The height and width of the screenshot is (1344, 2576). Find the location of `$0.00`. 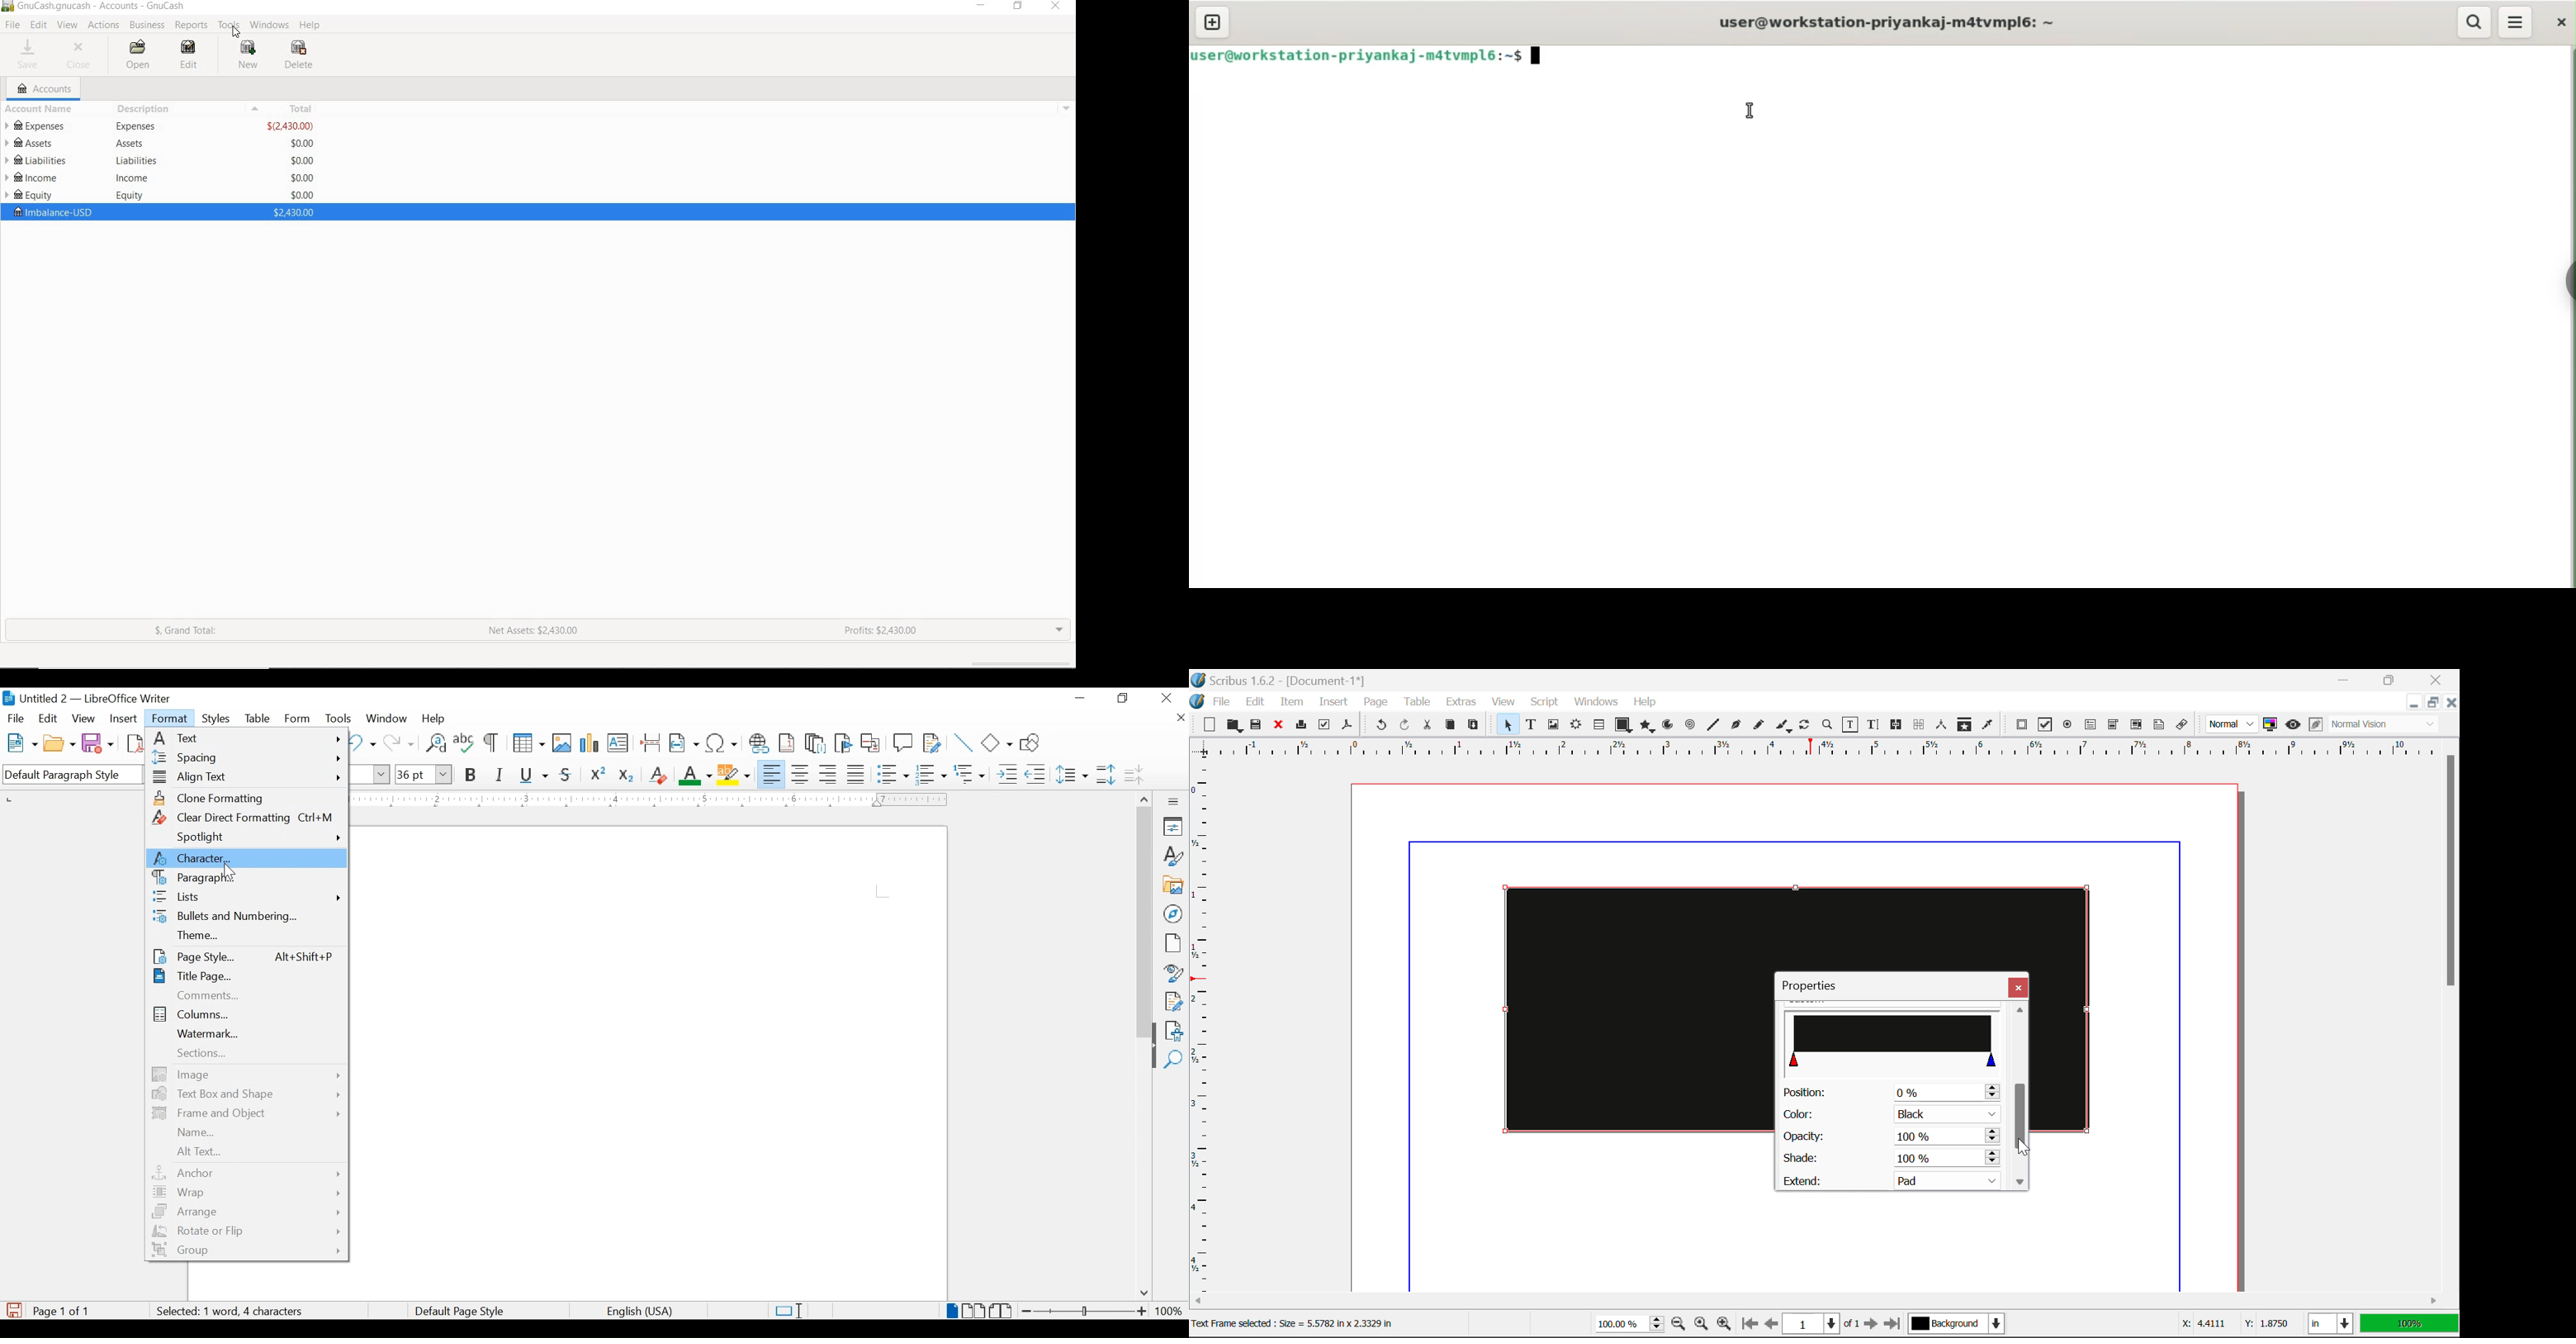

$0.00 is located at coordinates (302, 178).